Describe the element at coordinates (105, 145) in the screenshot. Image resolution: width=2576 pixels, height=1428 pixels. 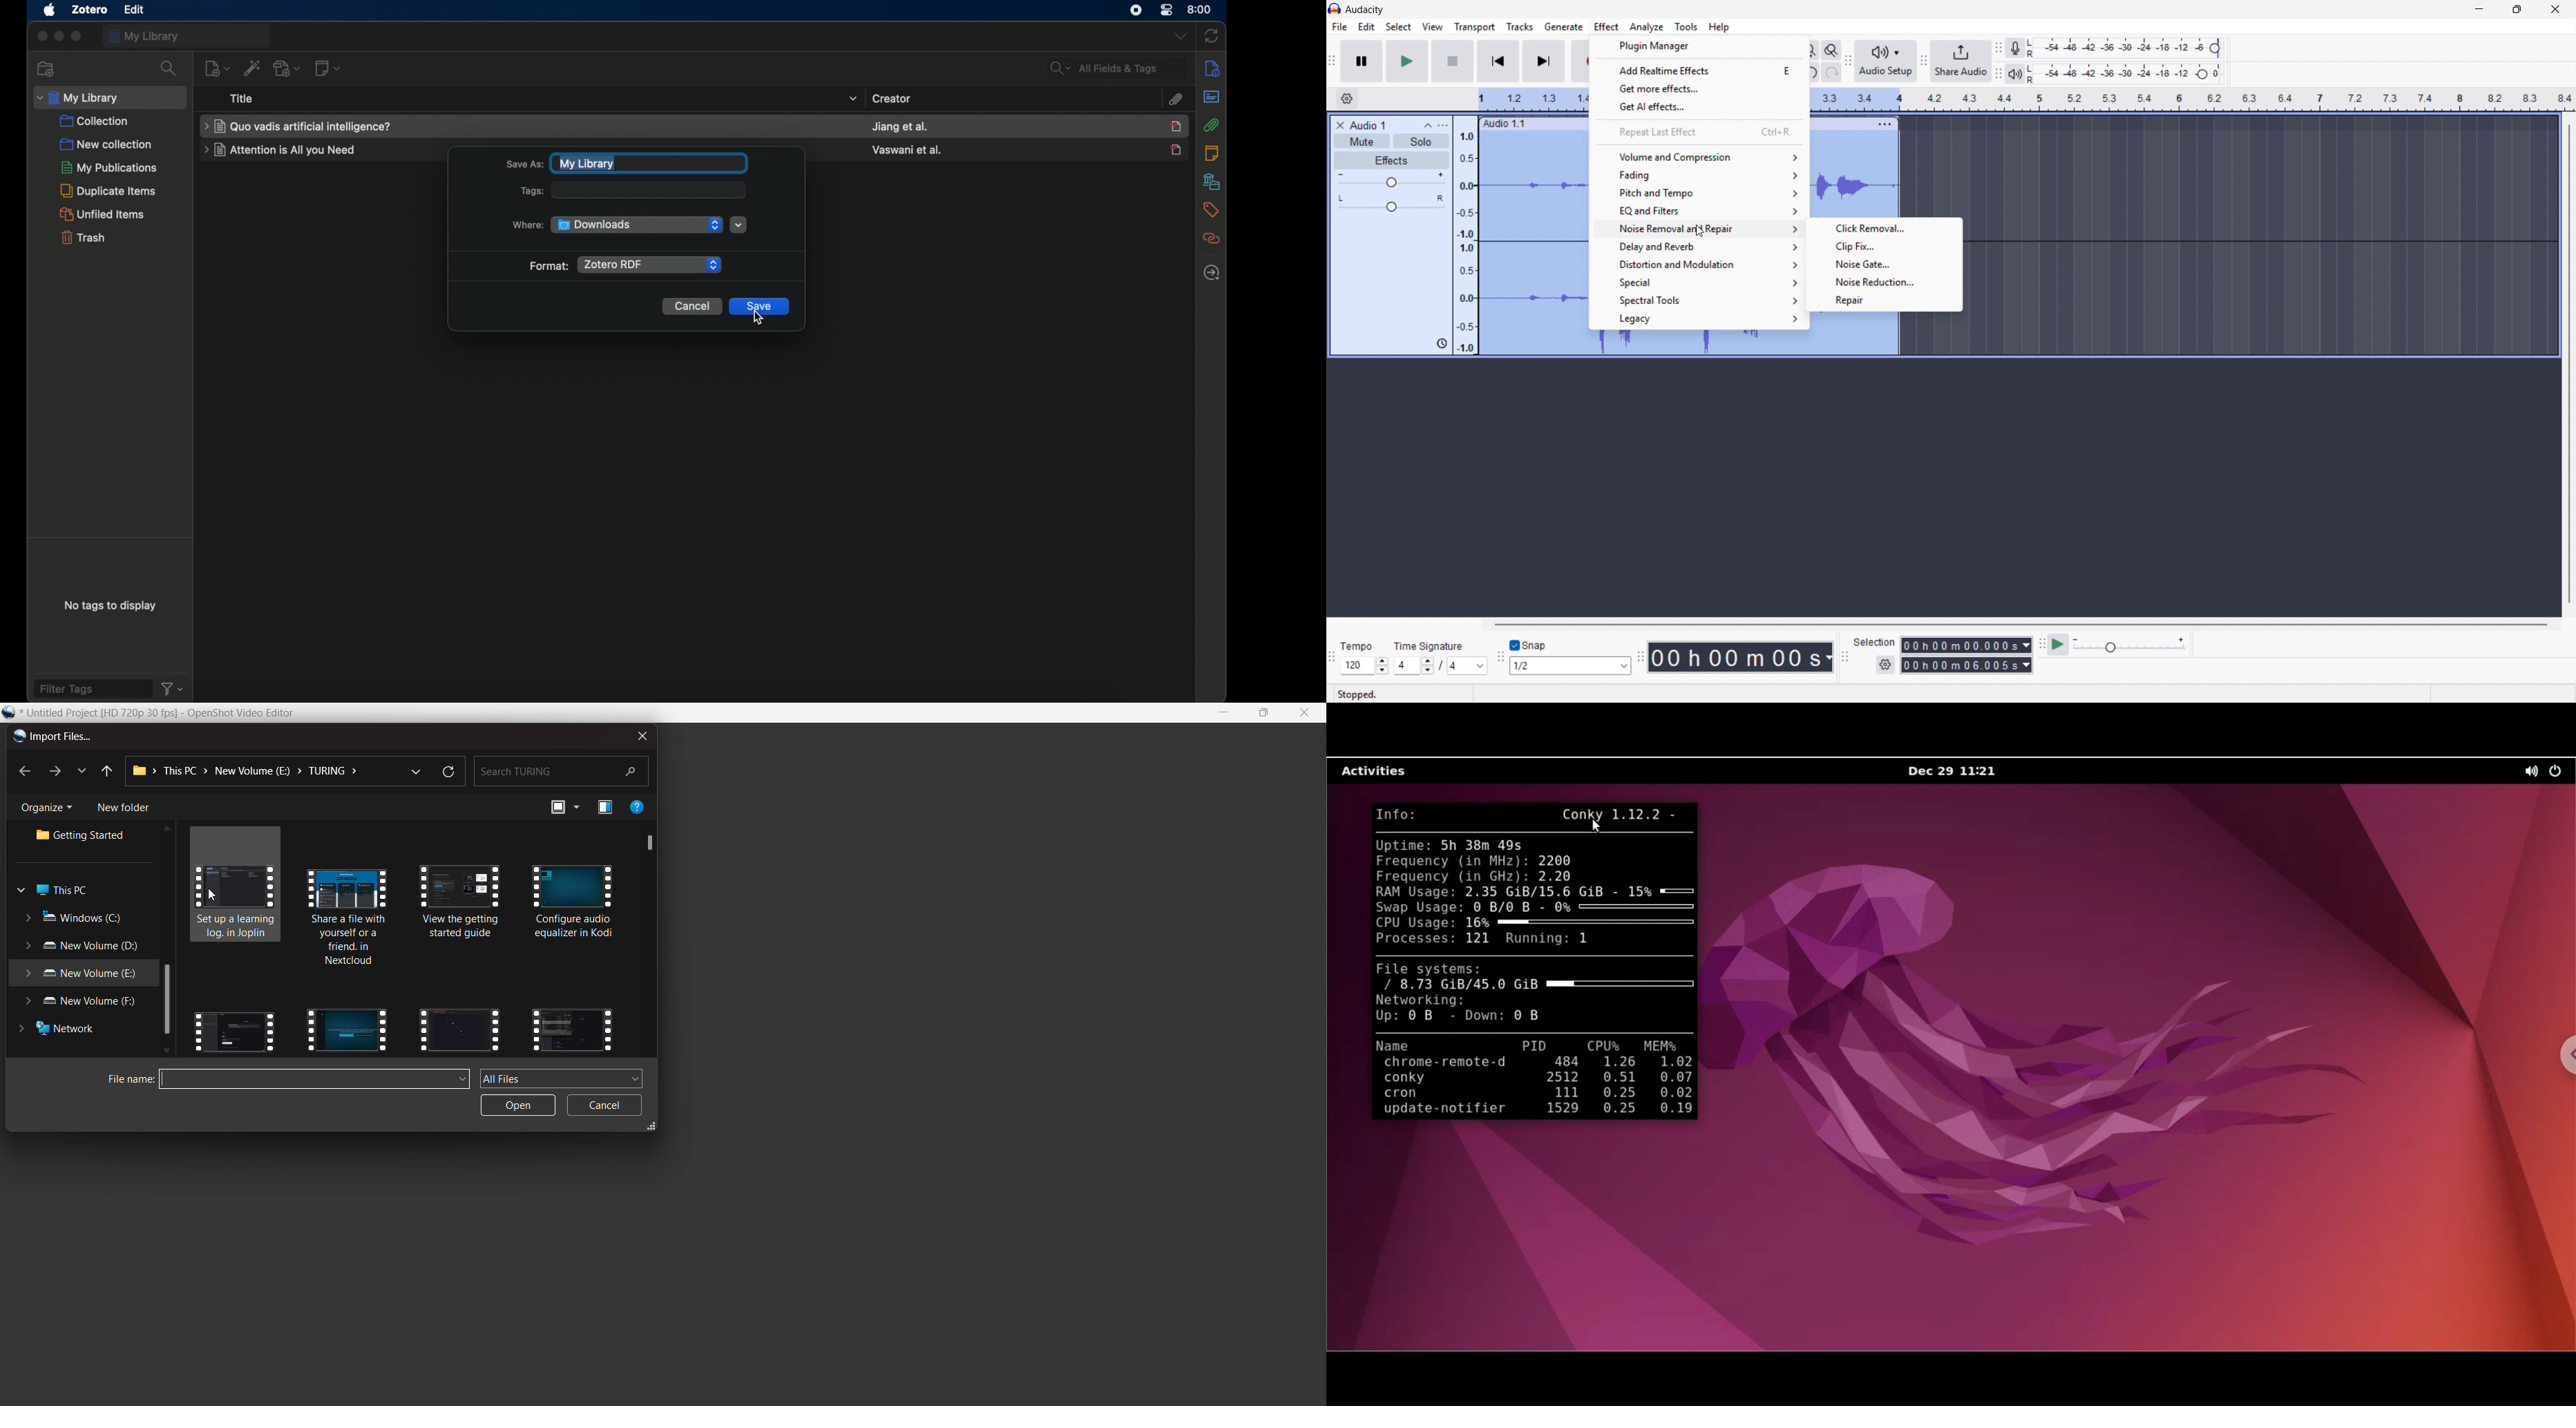
I see `new collection` at that location.